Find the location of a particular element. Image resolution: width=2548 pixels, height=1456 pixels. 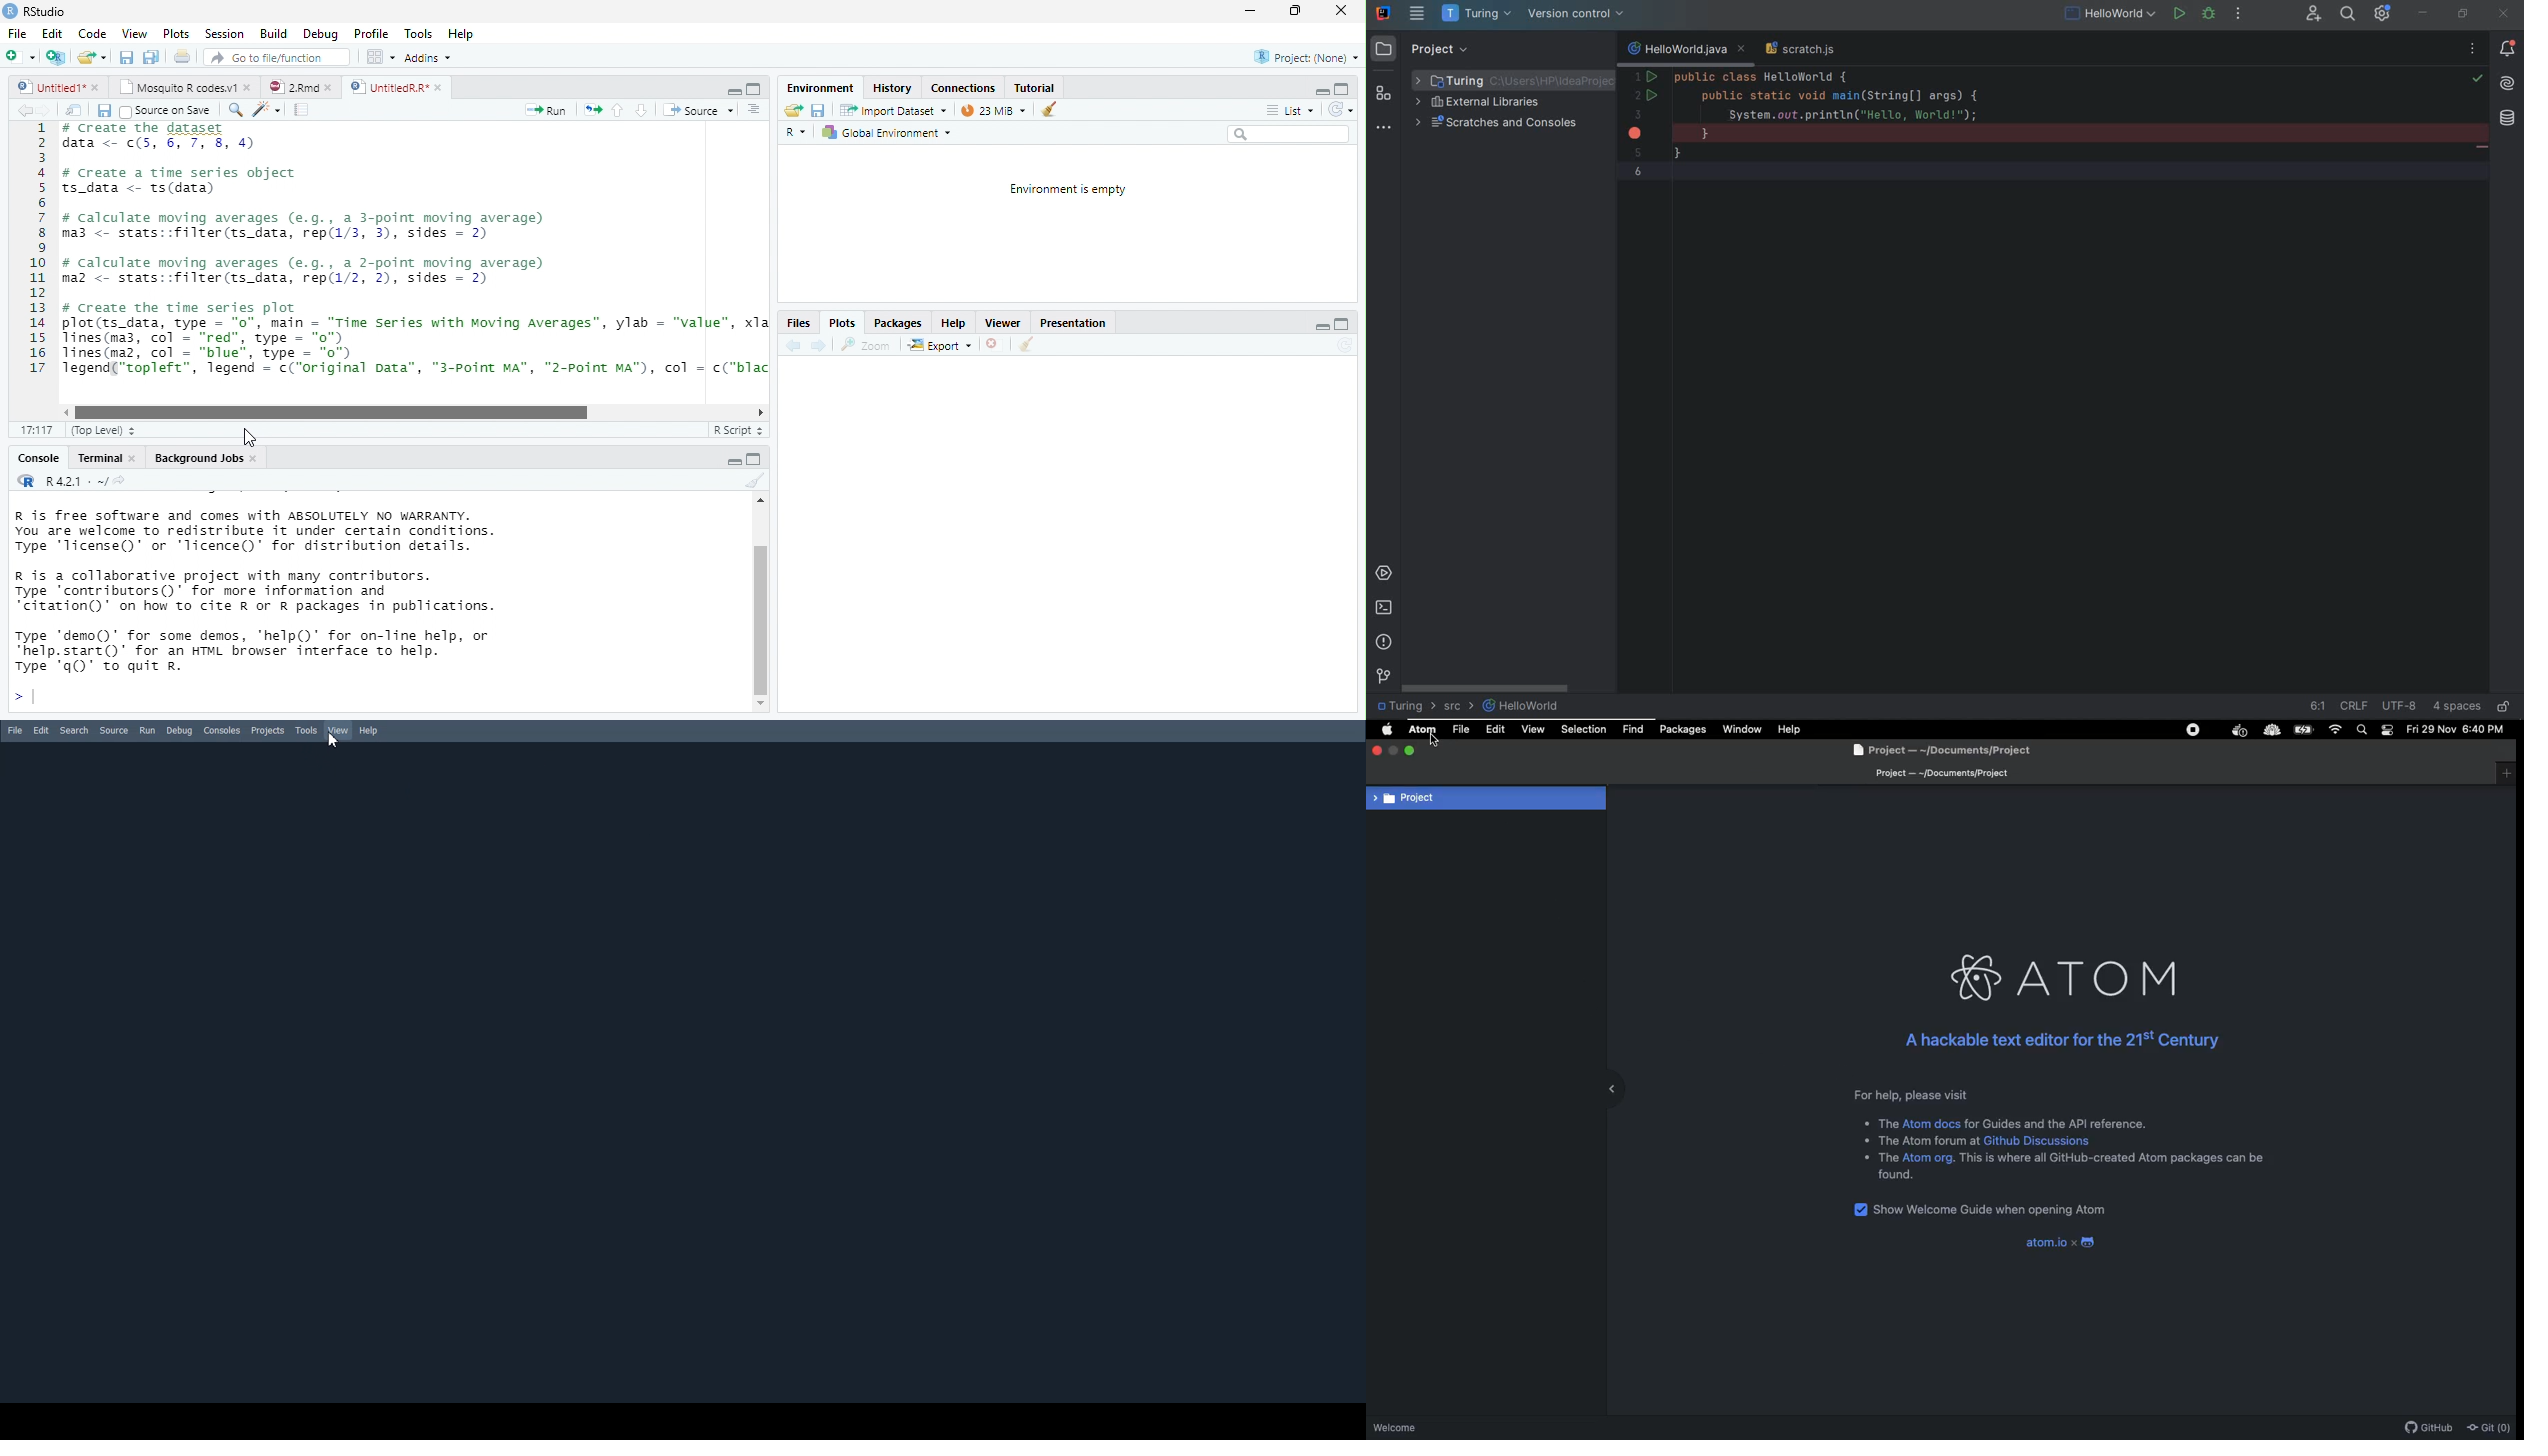

search is located at coordinates (1288, 134).